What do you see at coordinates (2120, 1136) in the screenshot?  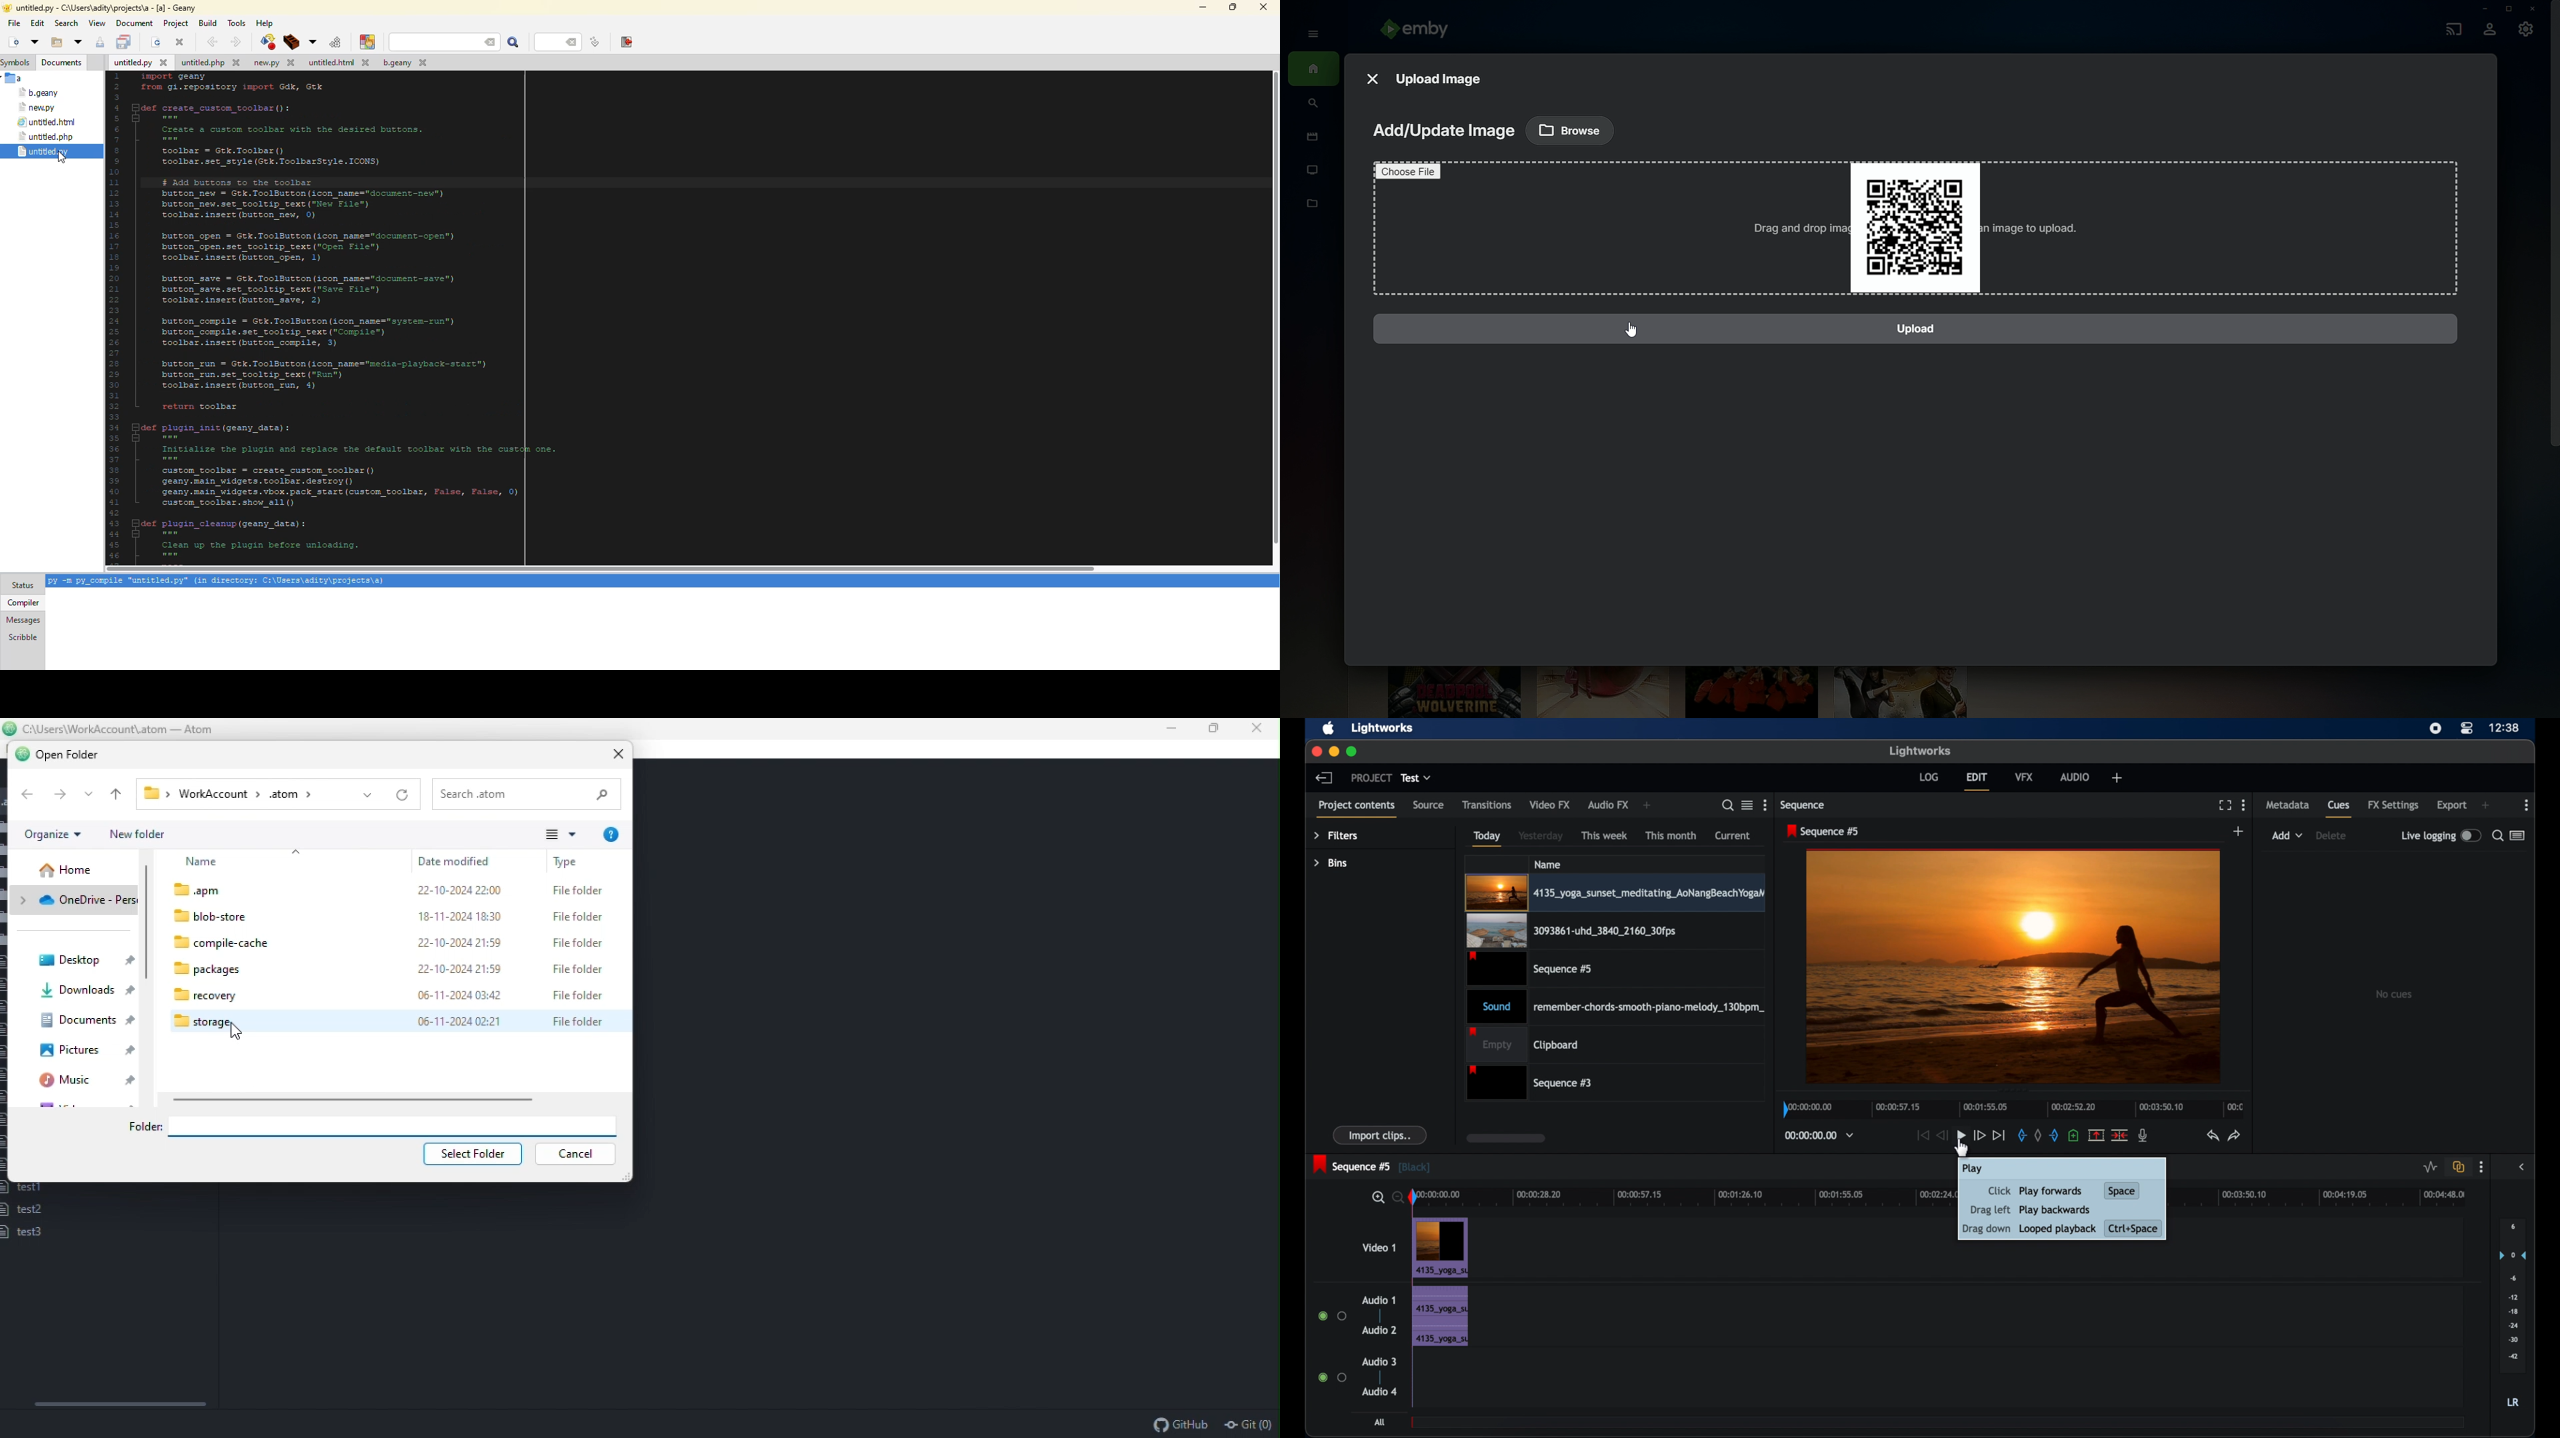 I see `split` at bounding box center [2120, 1136].